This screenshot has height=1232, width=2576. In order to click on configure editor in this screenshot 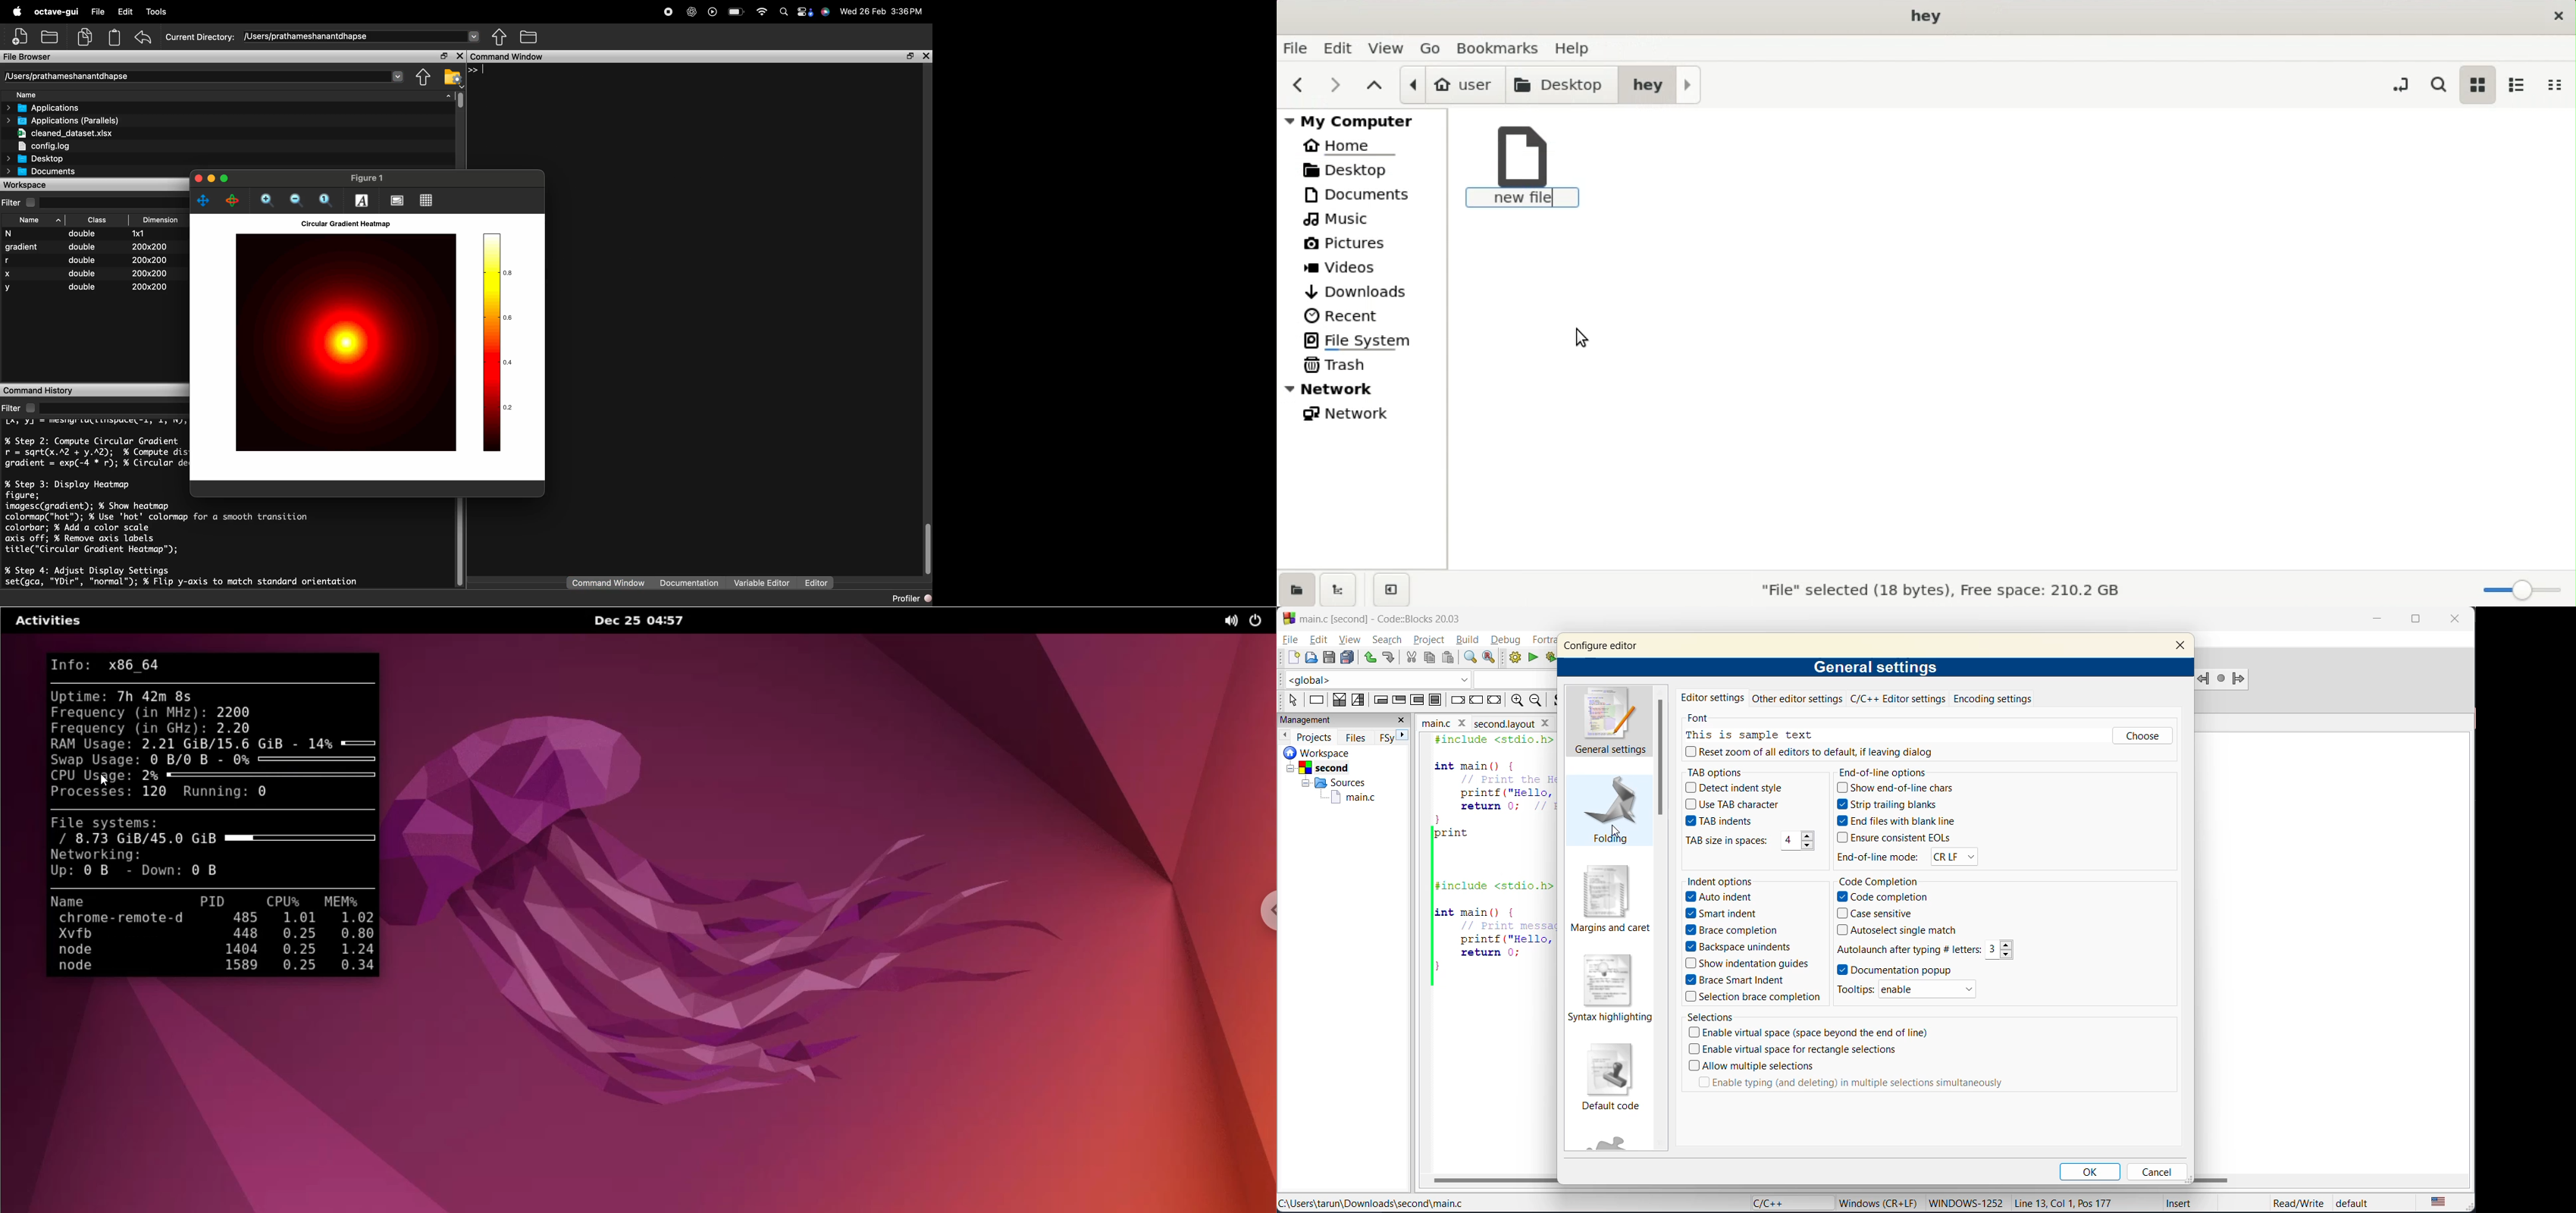, I will do `click(1612, 642)`.